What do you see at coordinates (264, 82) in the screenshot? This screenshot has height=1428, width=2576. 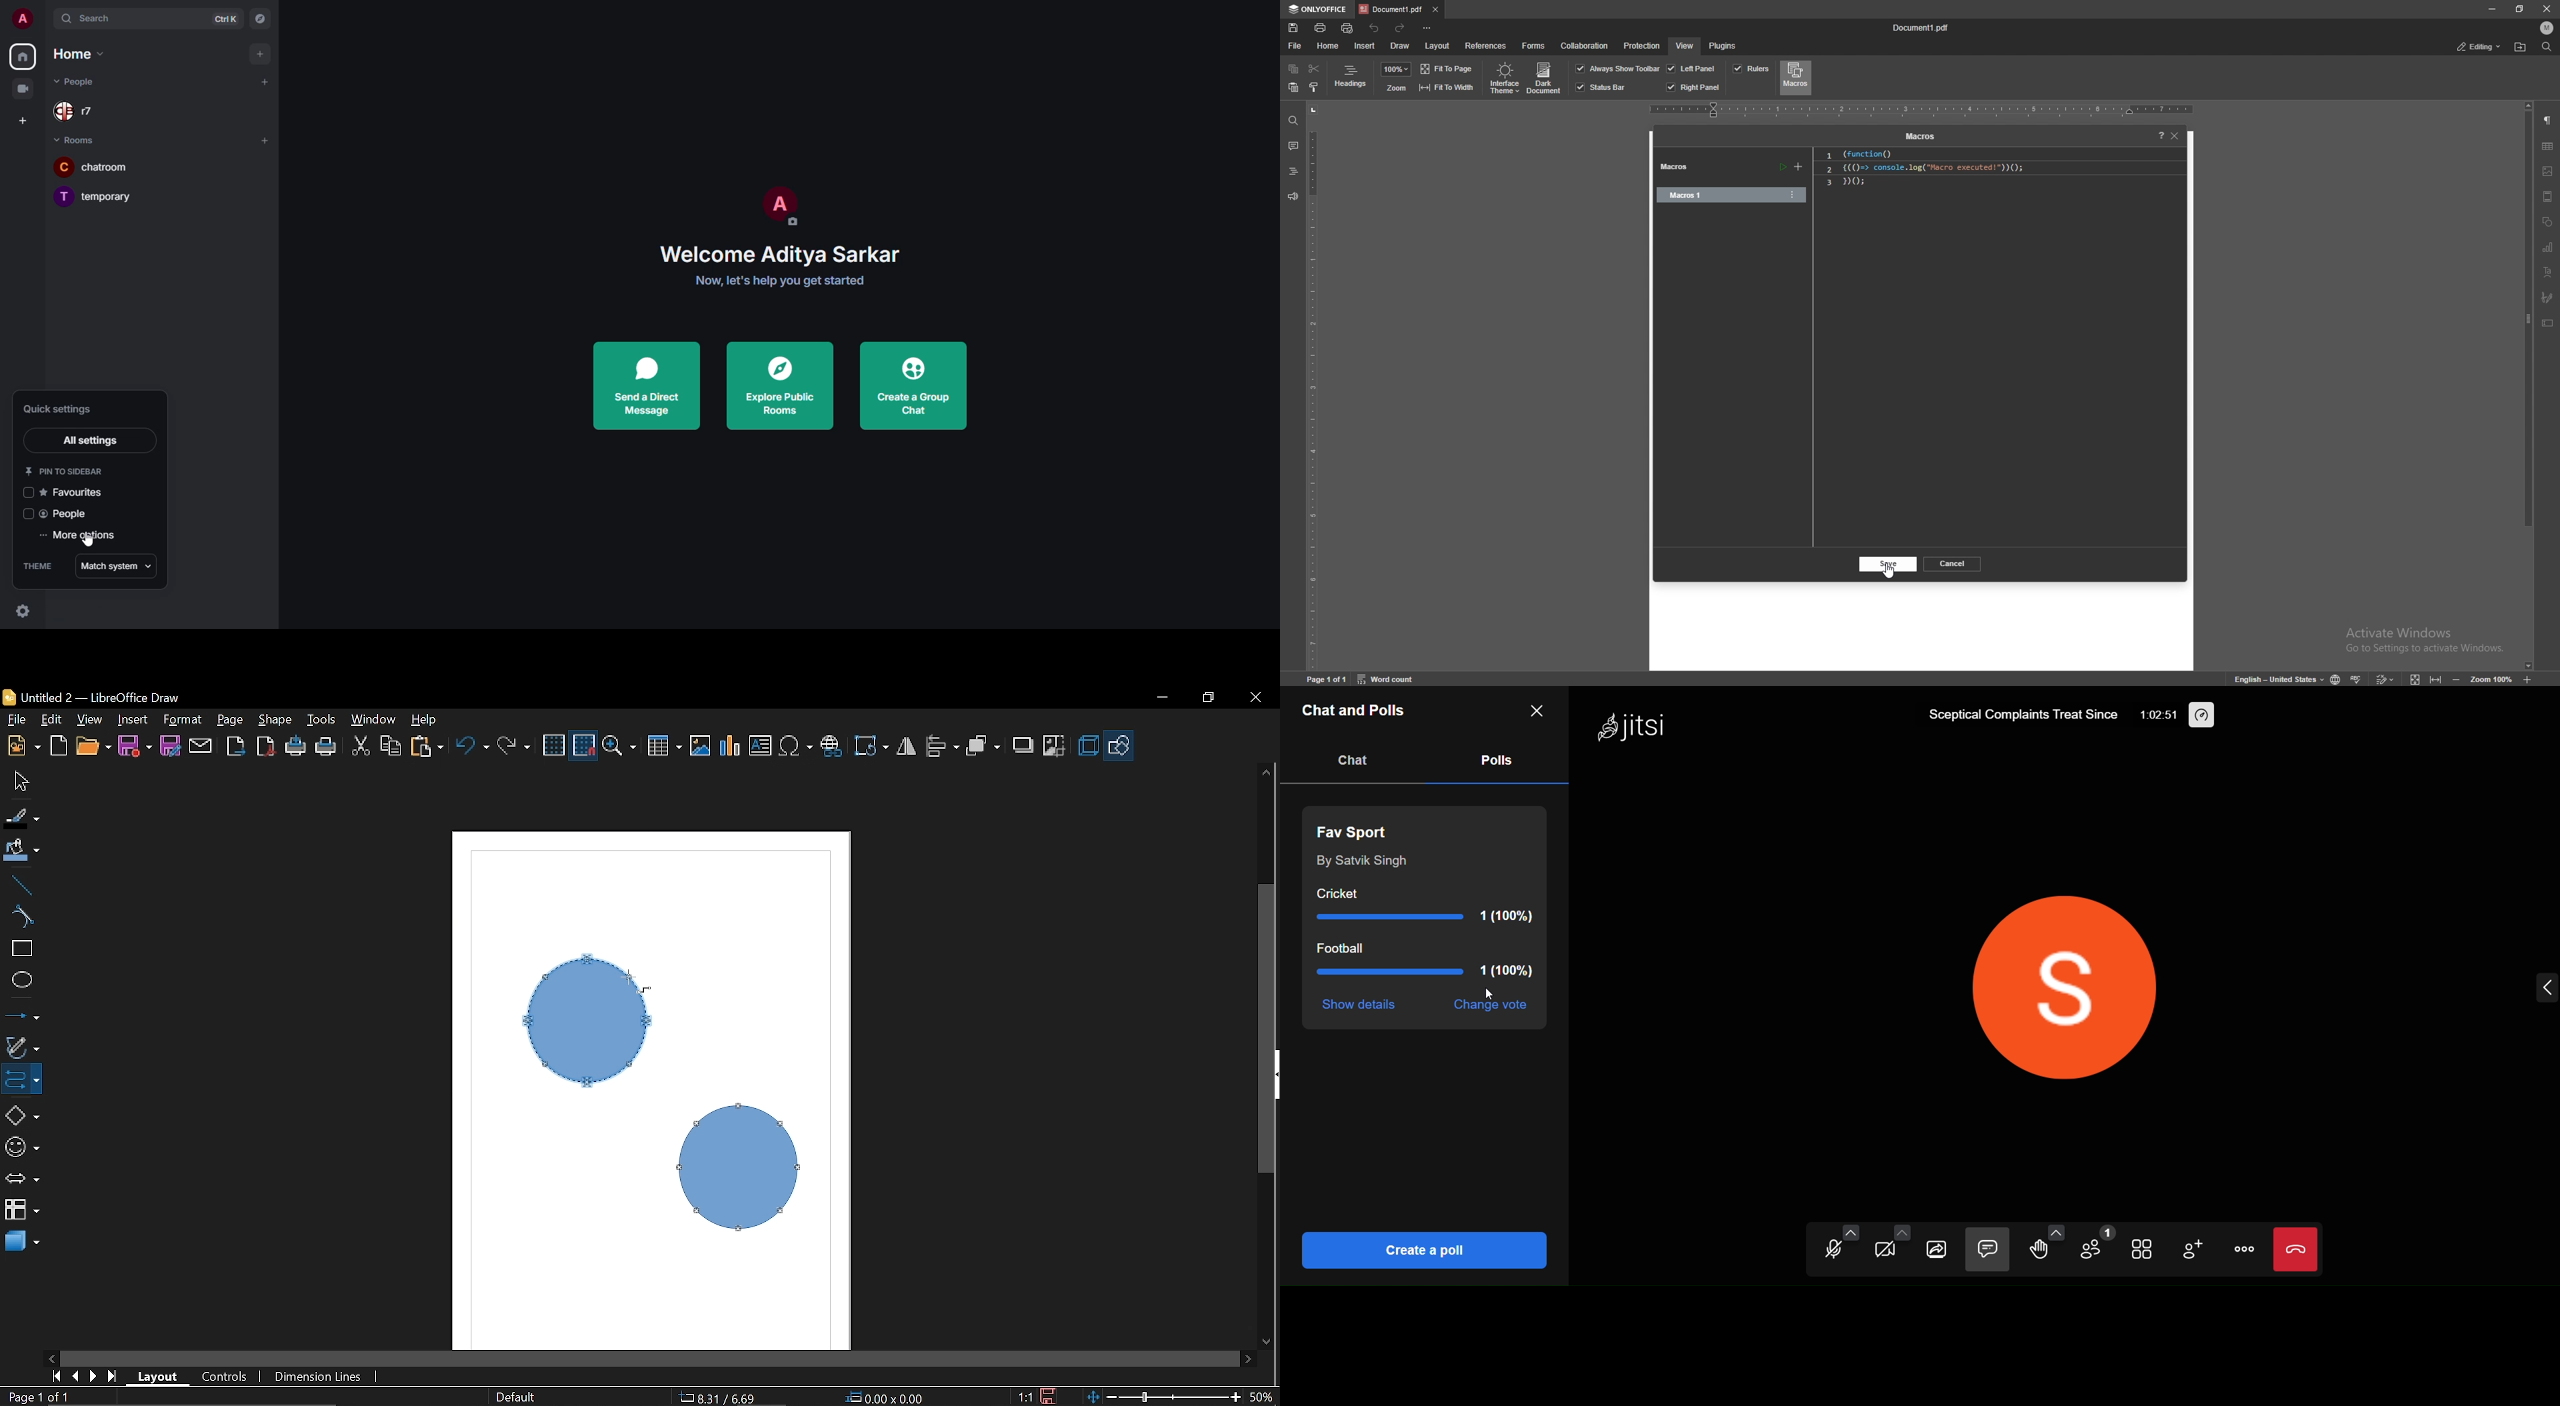 I see `add` at bounding box center [264, 82].